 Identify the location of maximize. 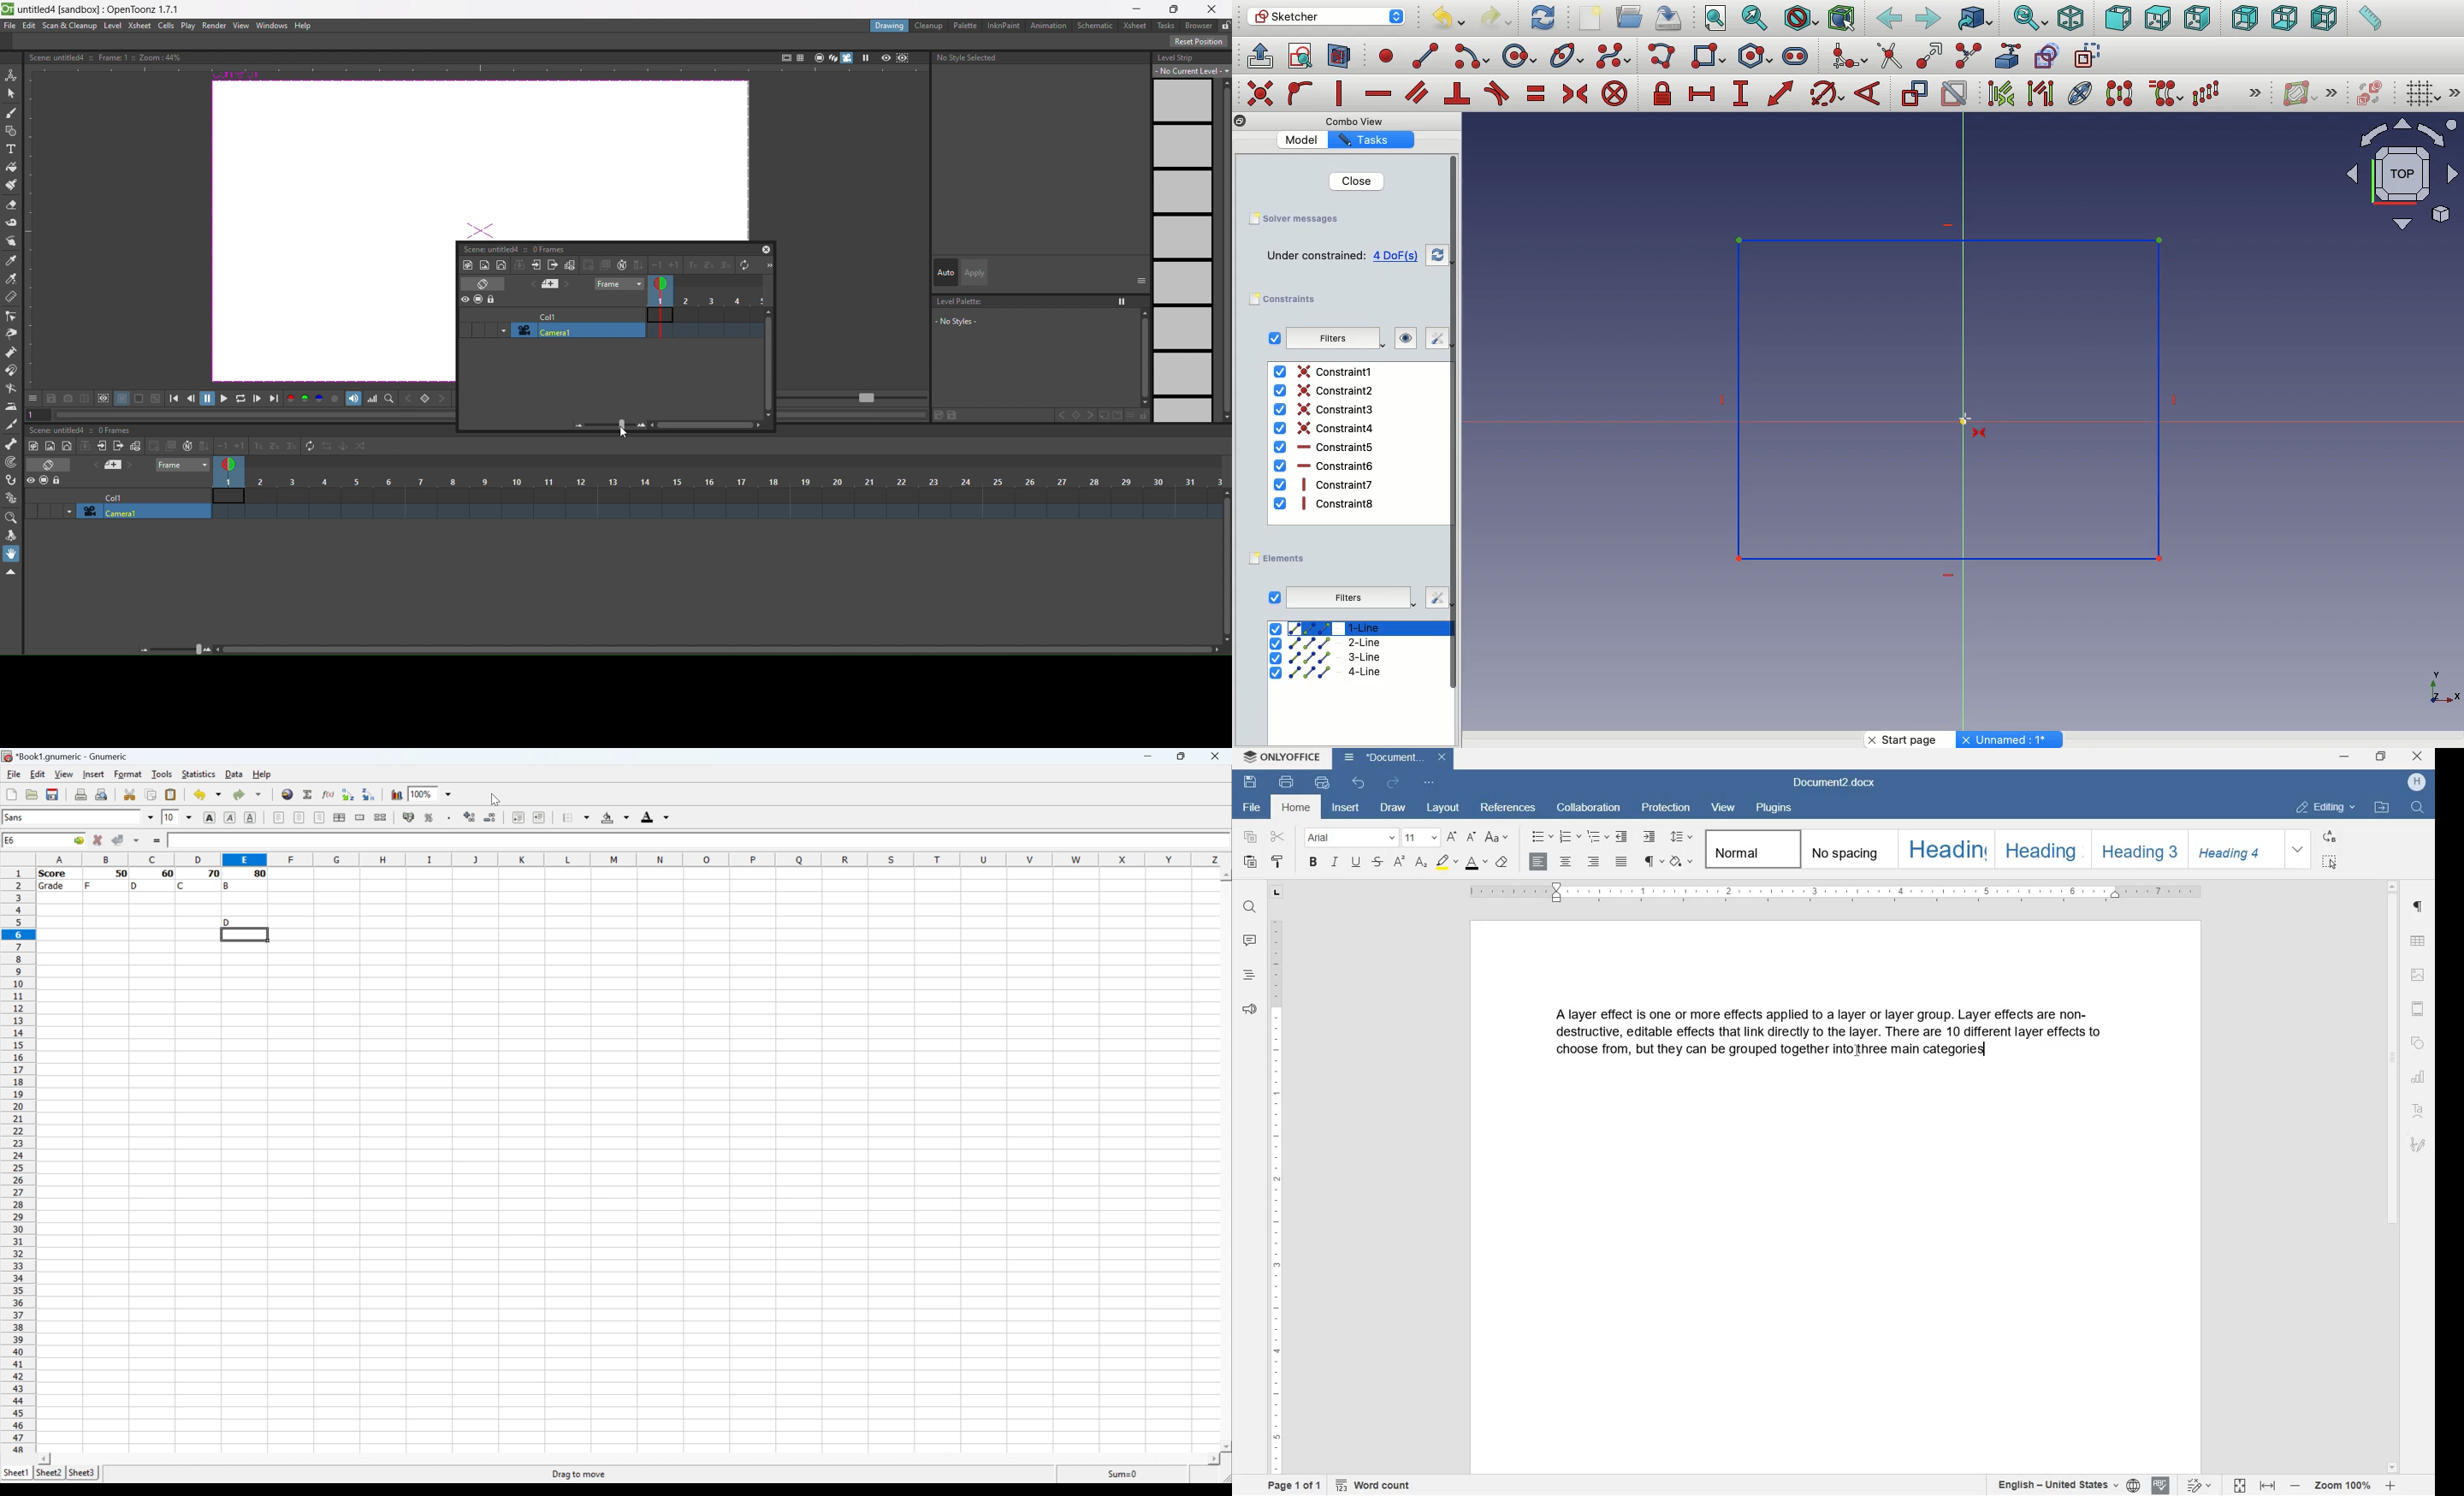
(1176, 8).